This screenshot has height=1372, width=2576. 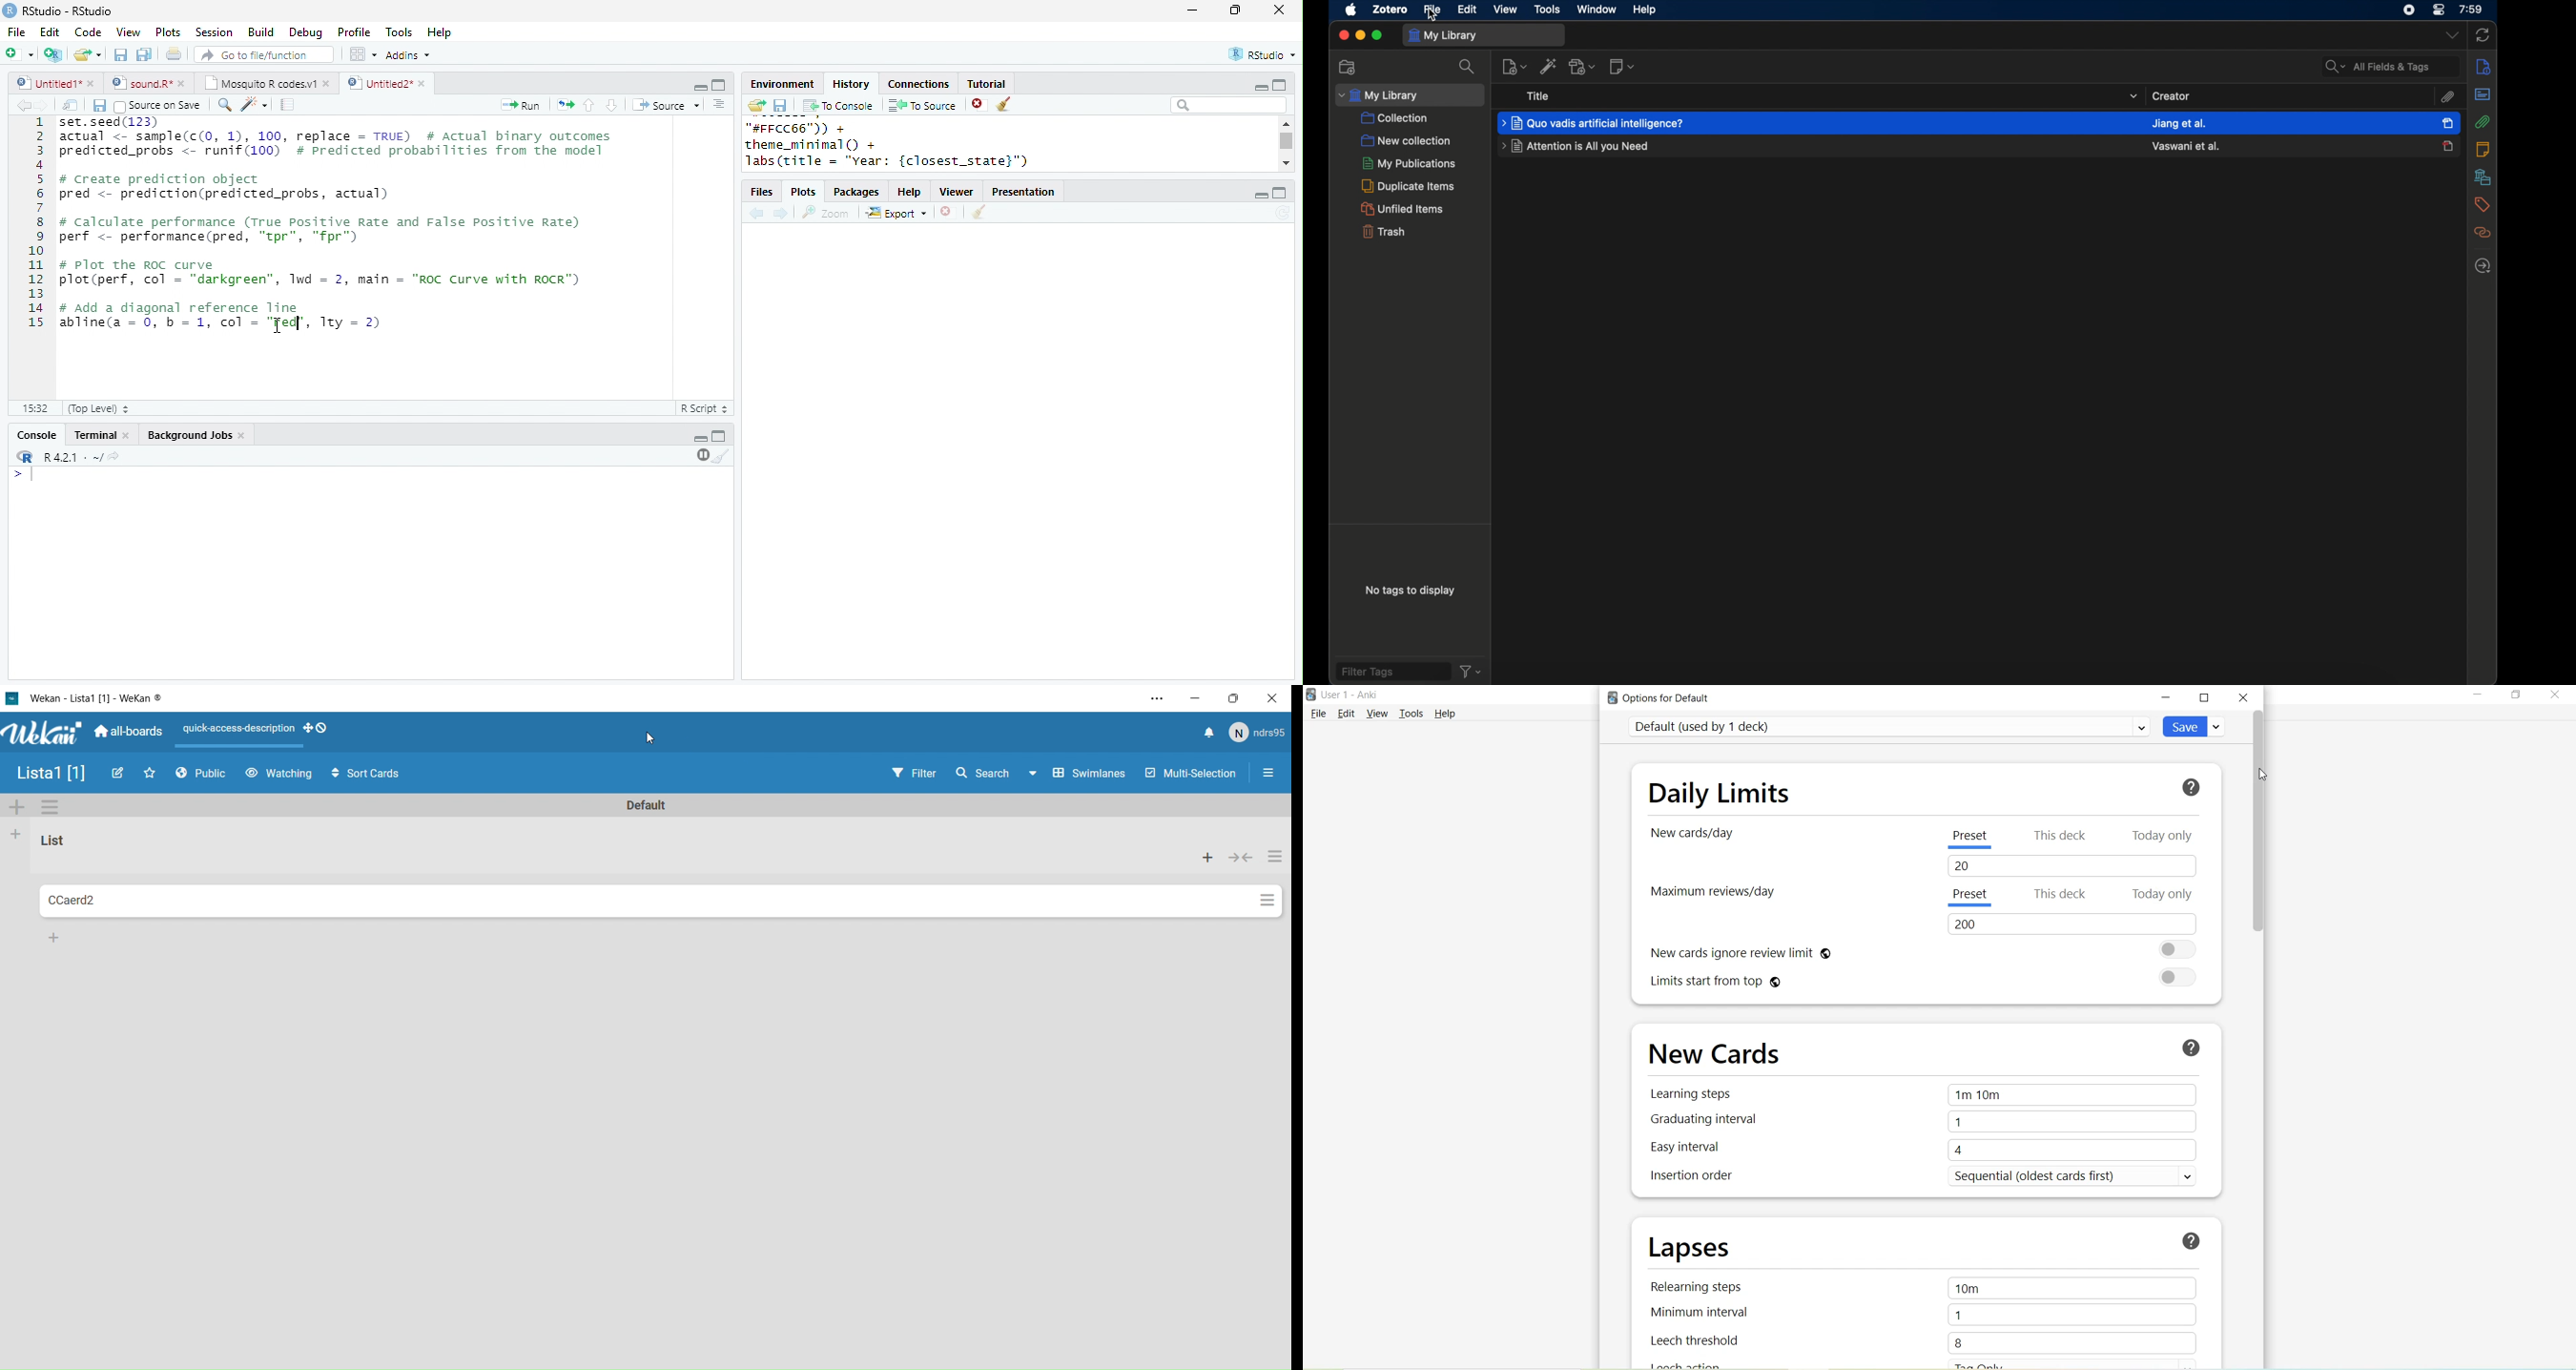 What do you see at coordinates (23, 105) in the screenshot?
I see `backward` at bounding box center [23, 105].